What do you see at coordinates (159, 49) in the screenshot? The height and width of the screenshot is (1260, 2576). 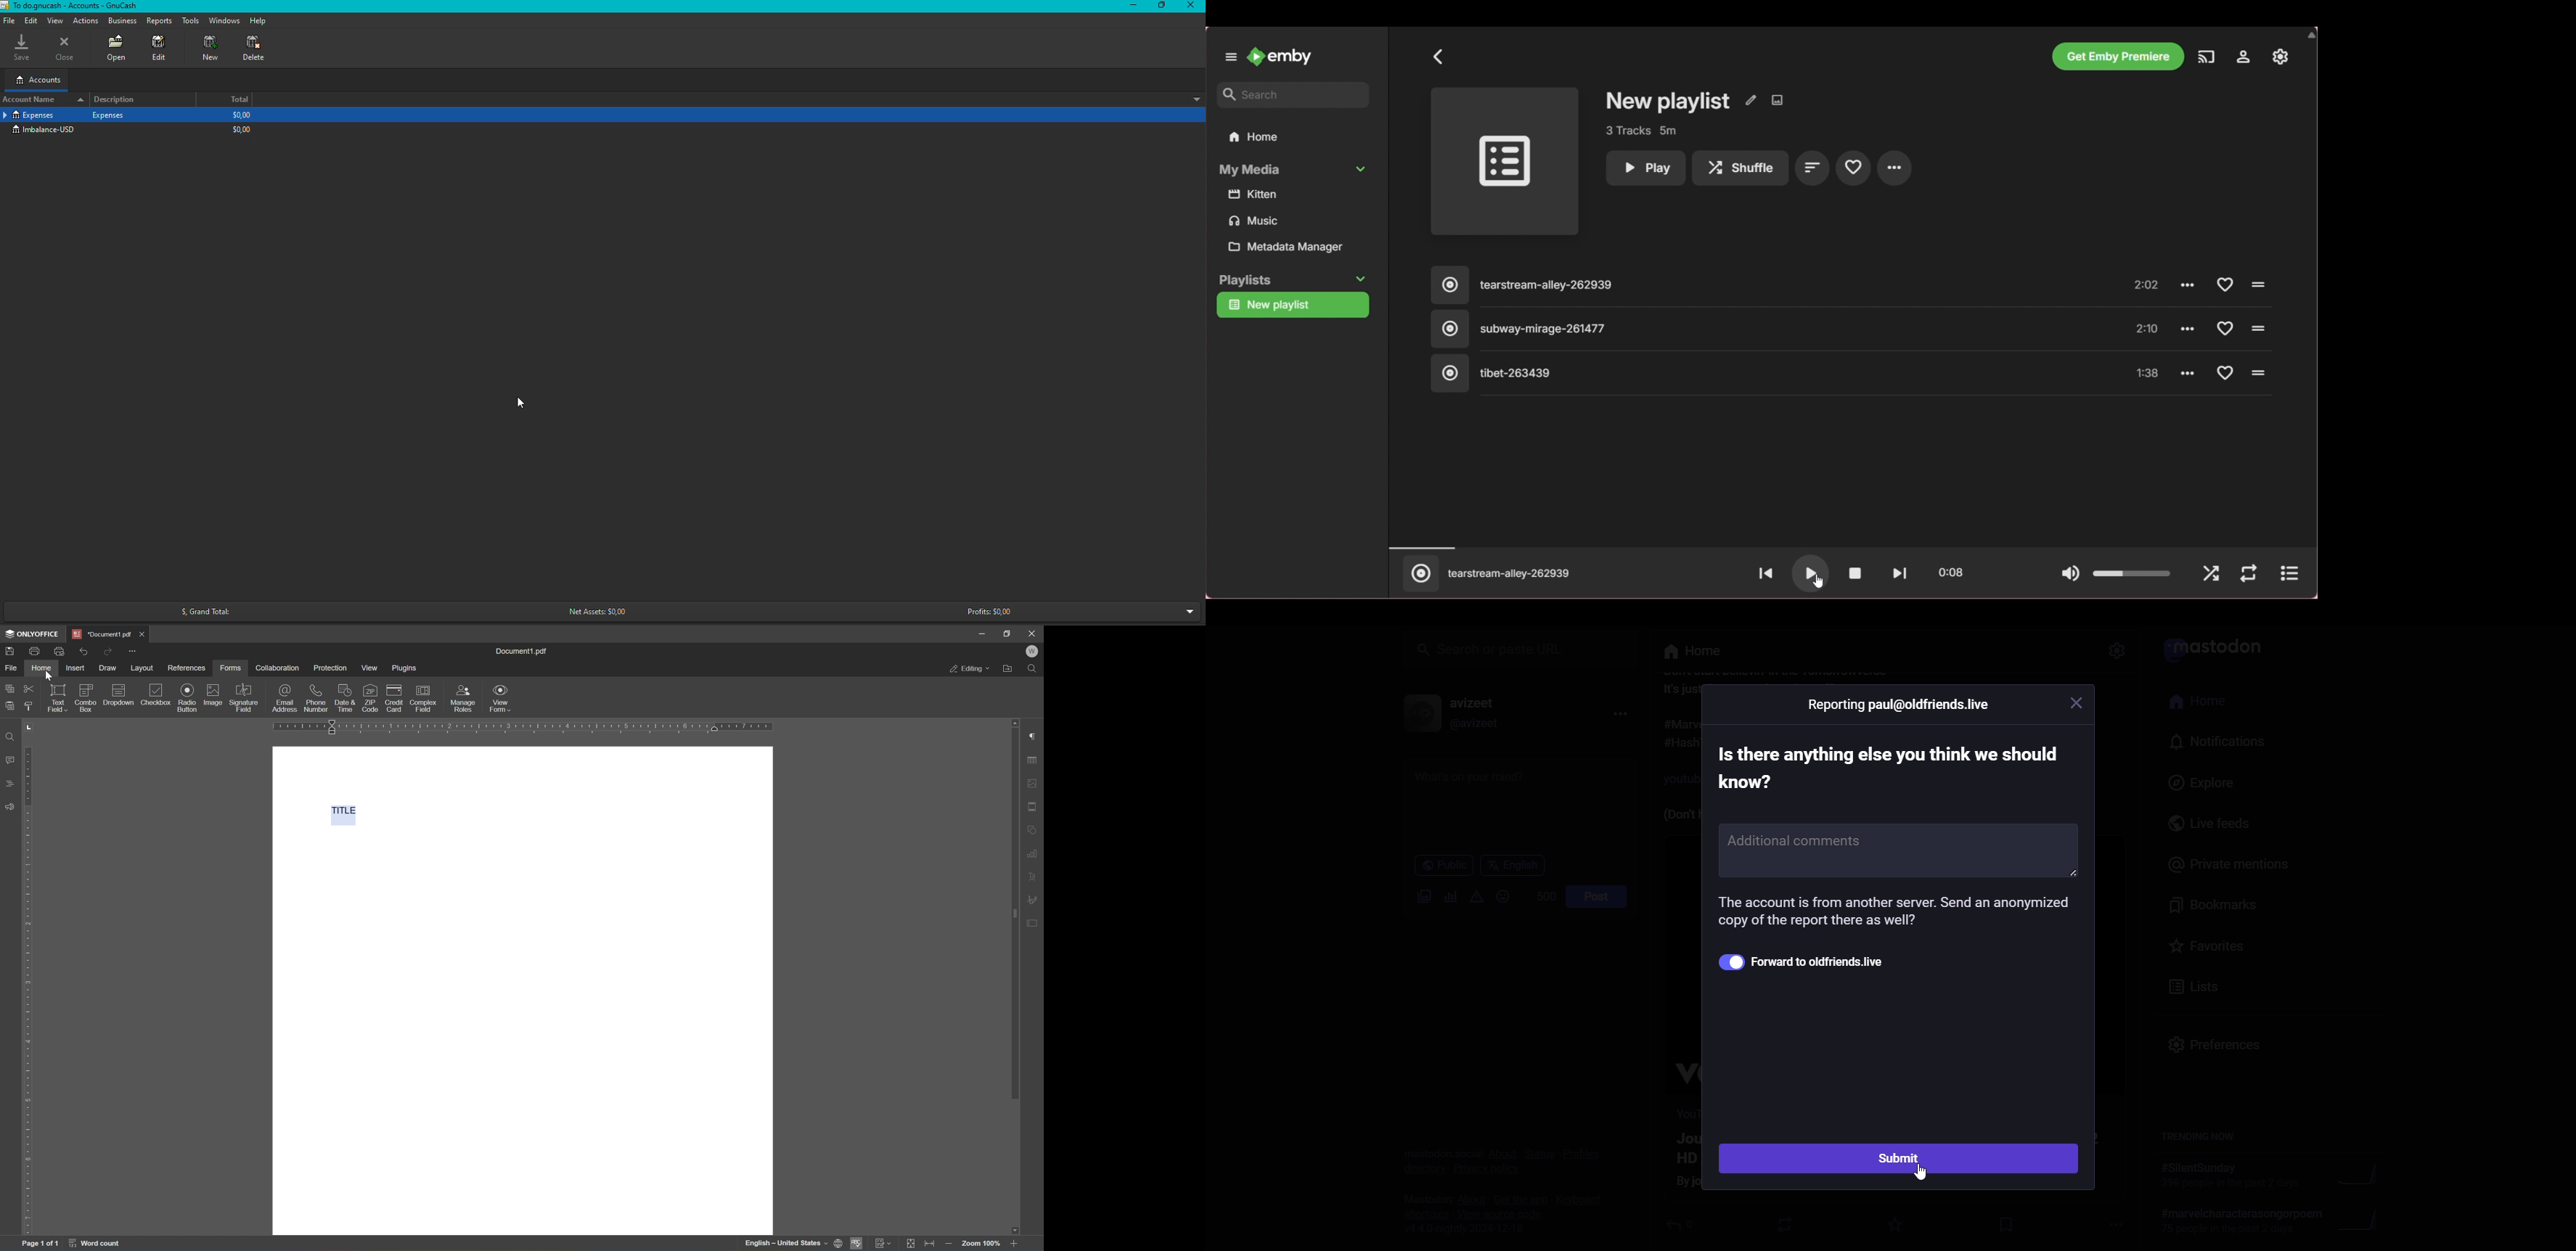 I see `Edit` at bounding box center [159, 49].